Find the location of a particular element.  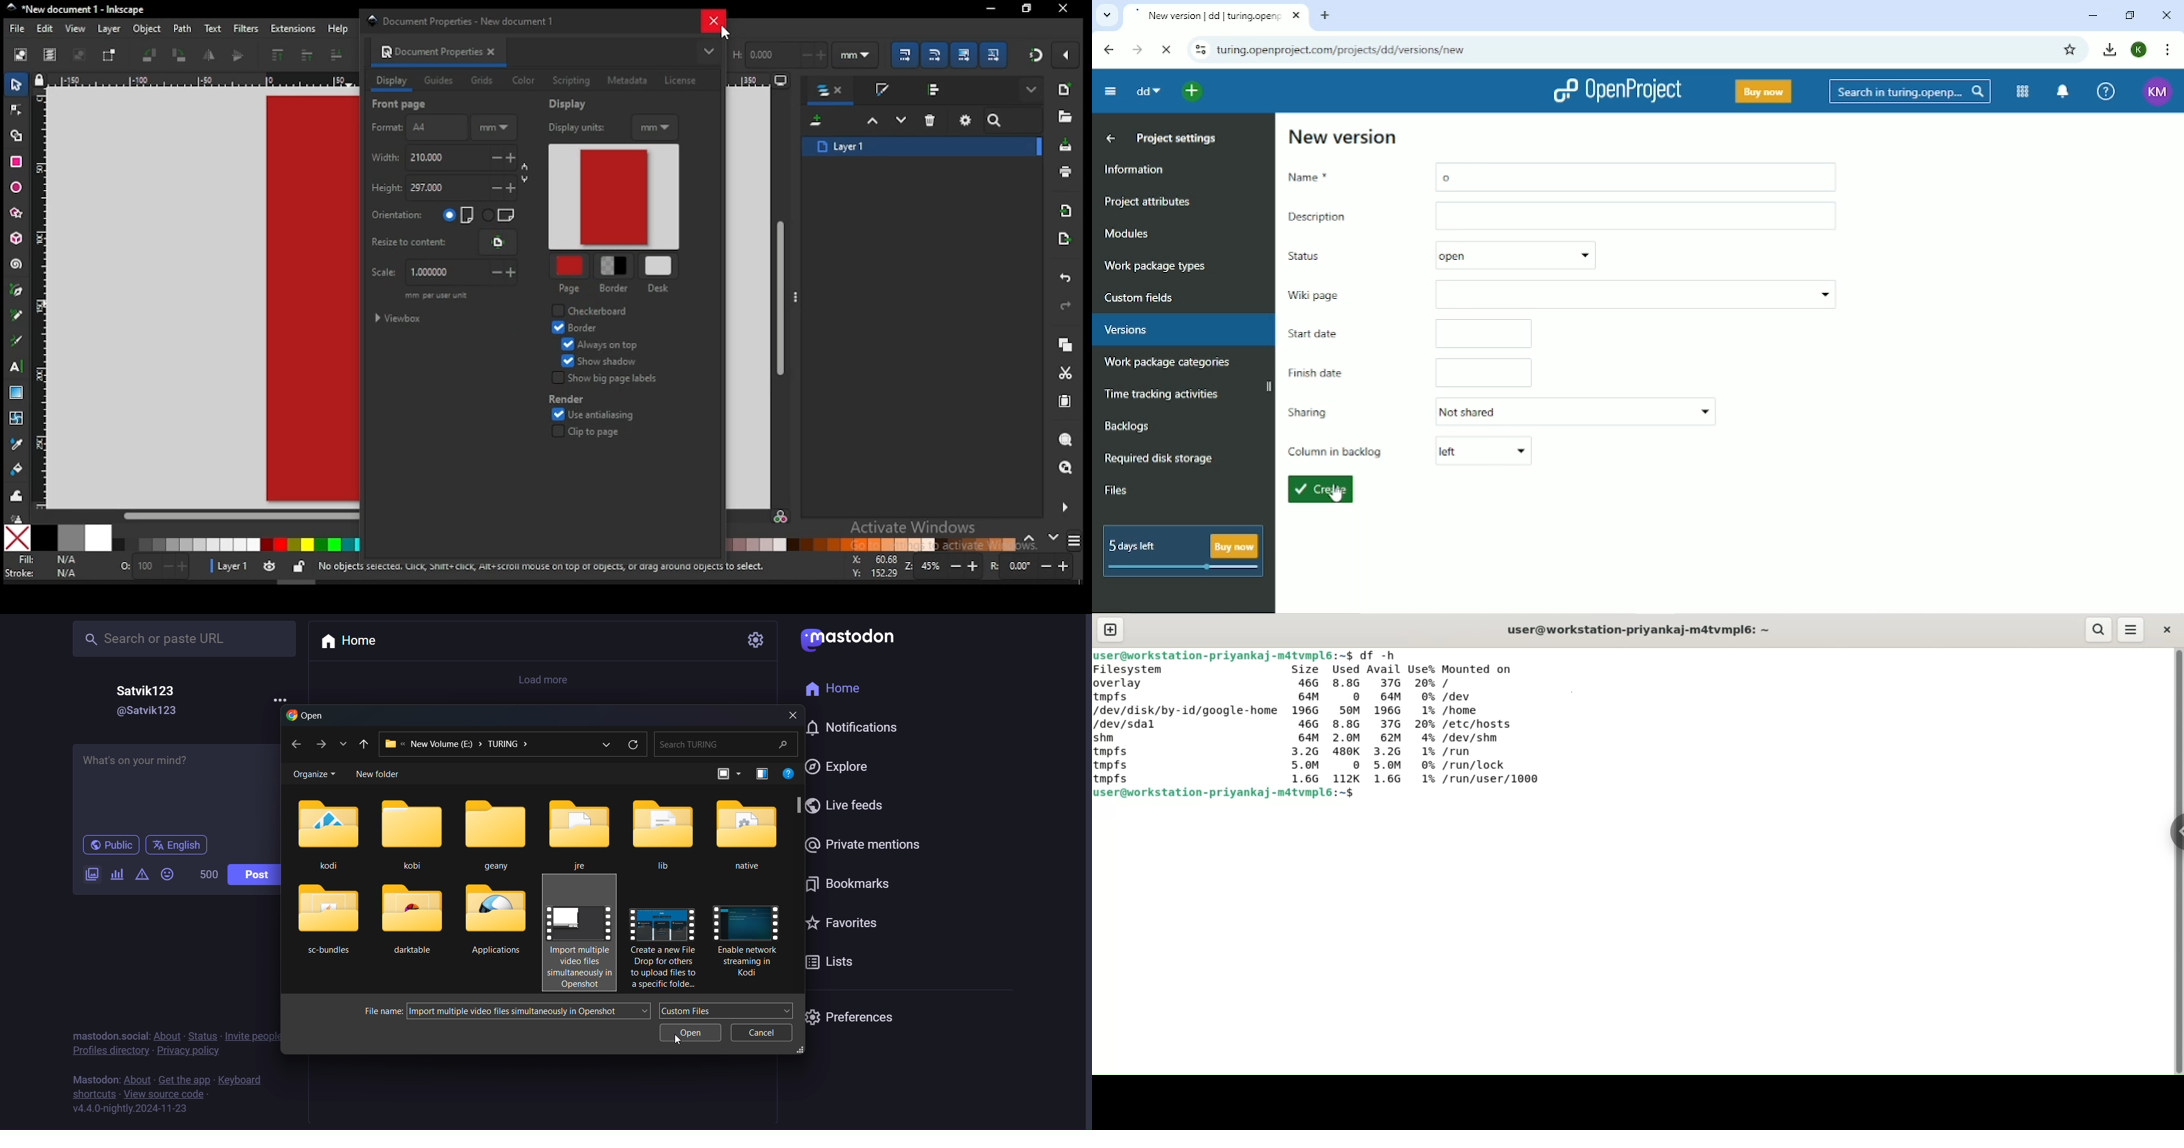

New Volume (E) > TURING > is located at coordinates (481, 744).